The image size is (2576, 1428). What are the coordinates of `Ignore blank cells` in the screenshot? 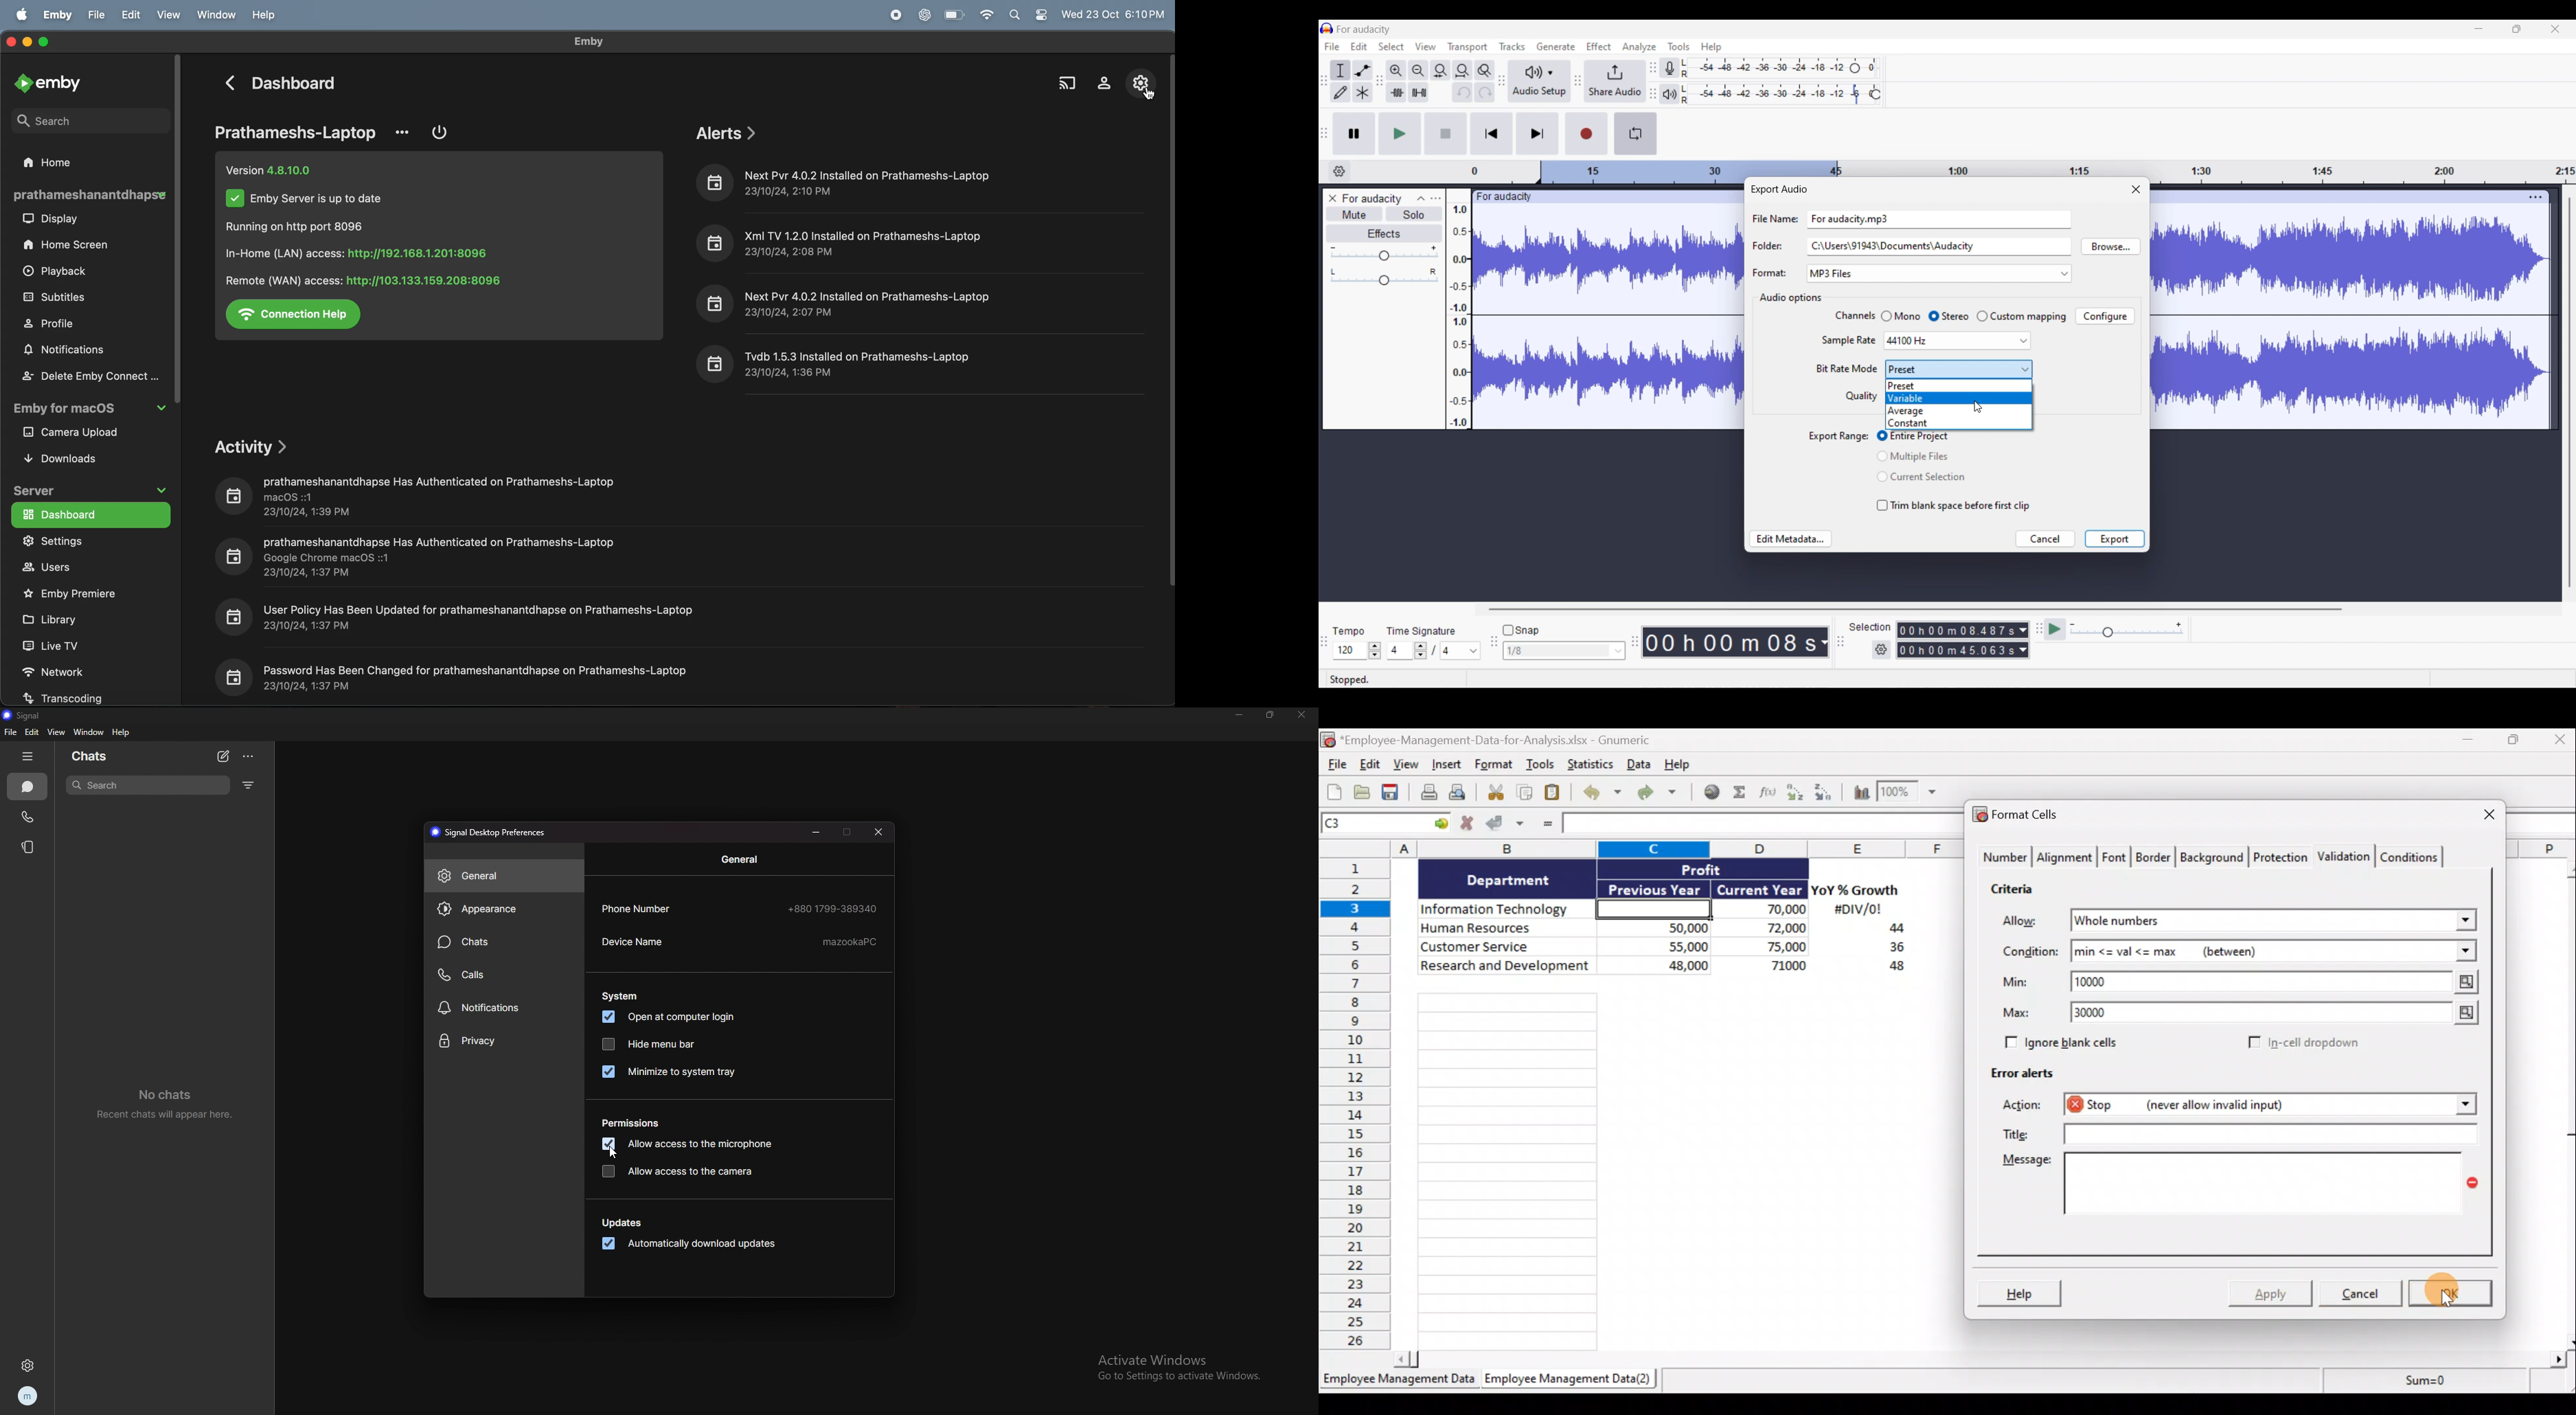 It's located at (2080, 1043).